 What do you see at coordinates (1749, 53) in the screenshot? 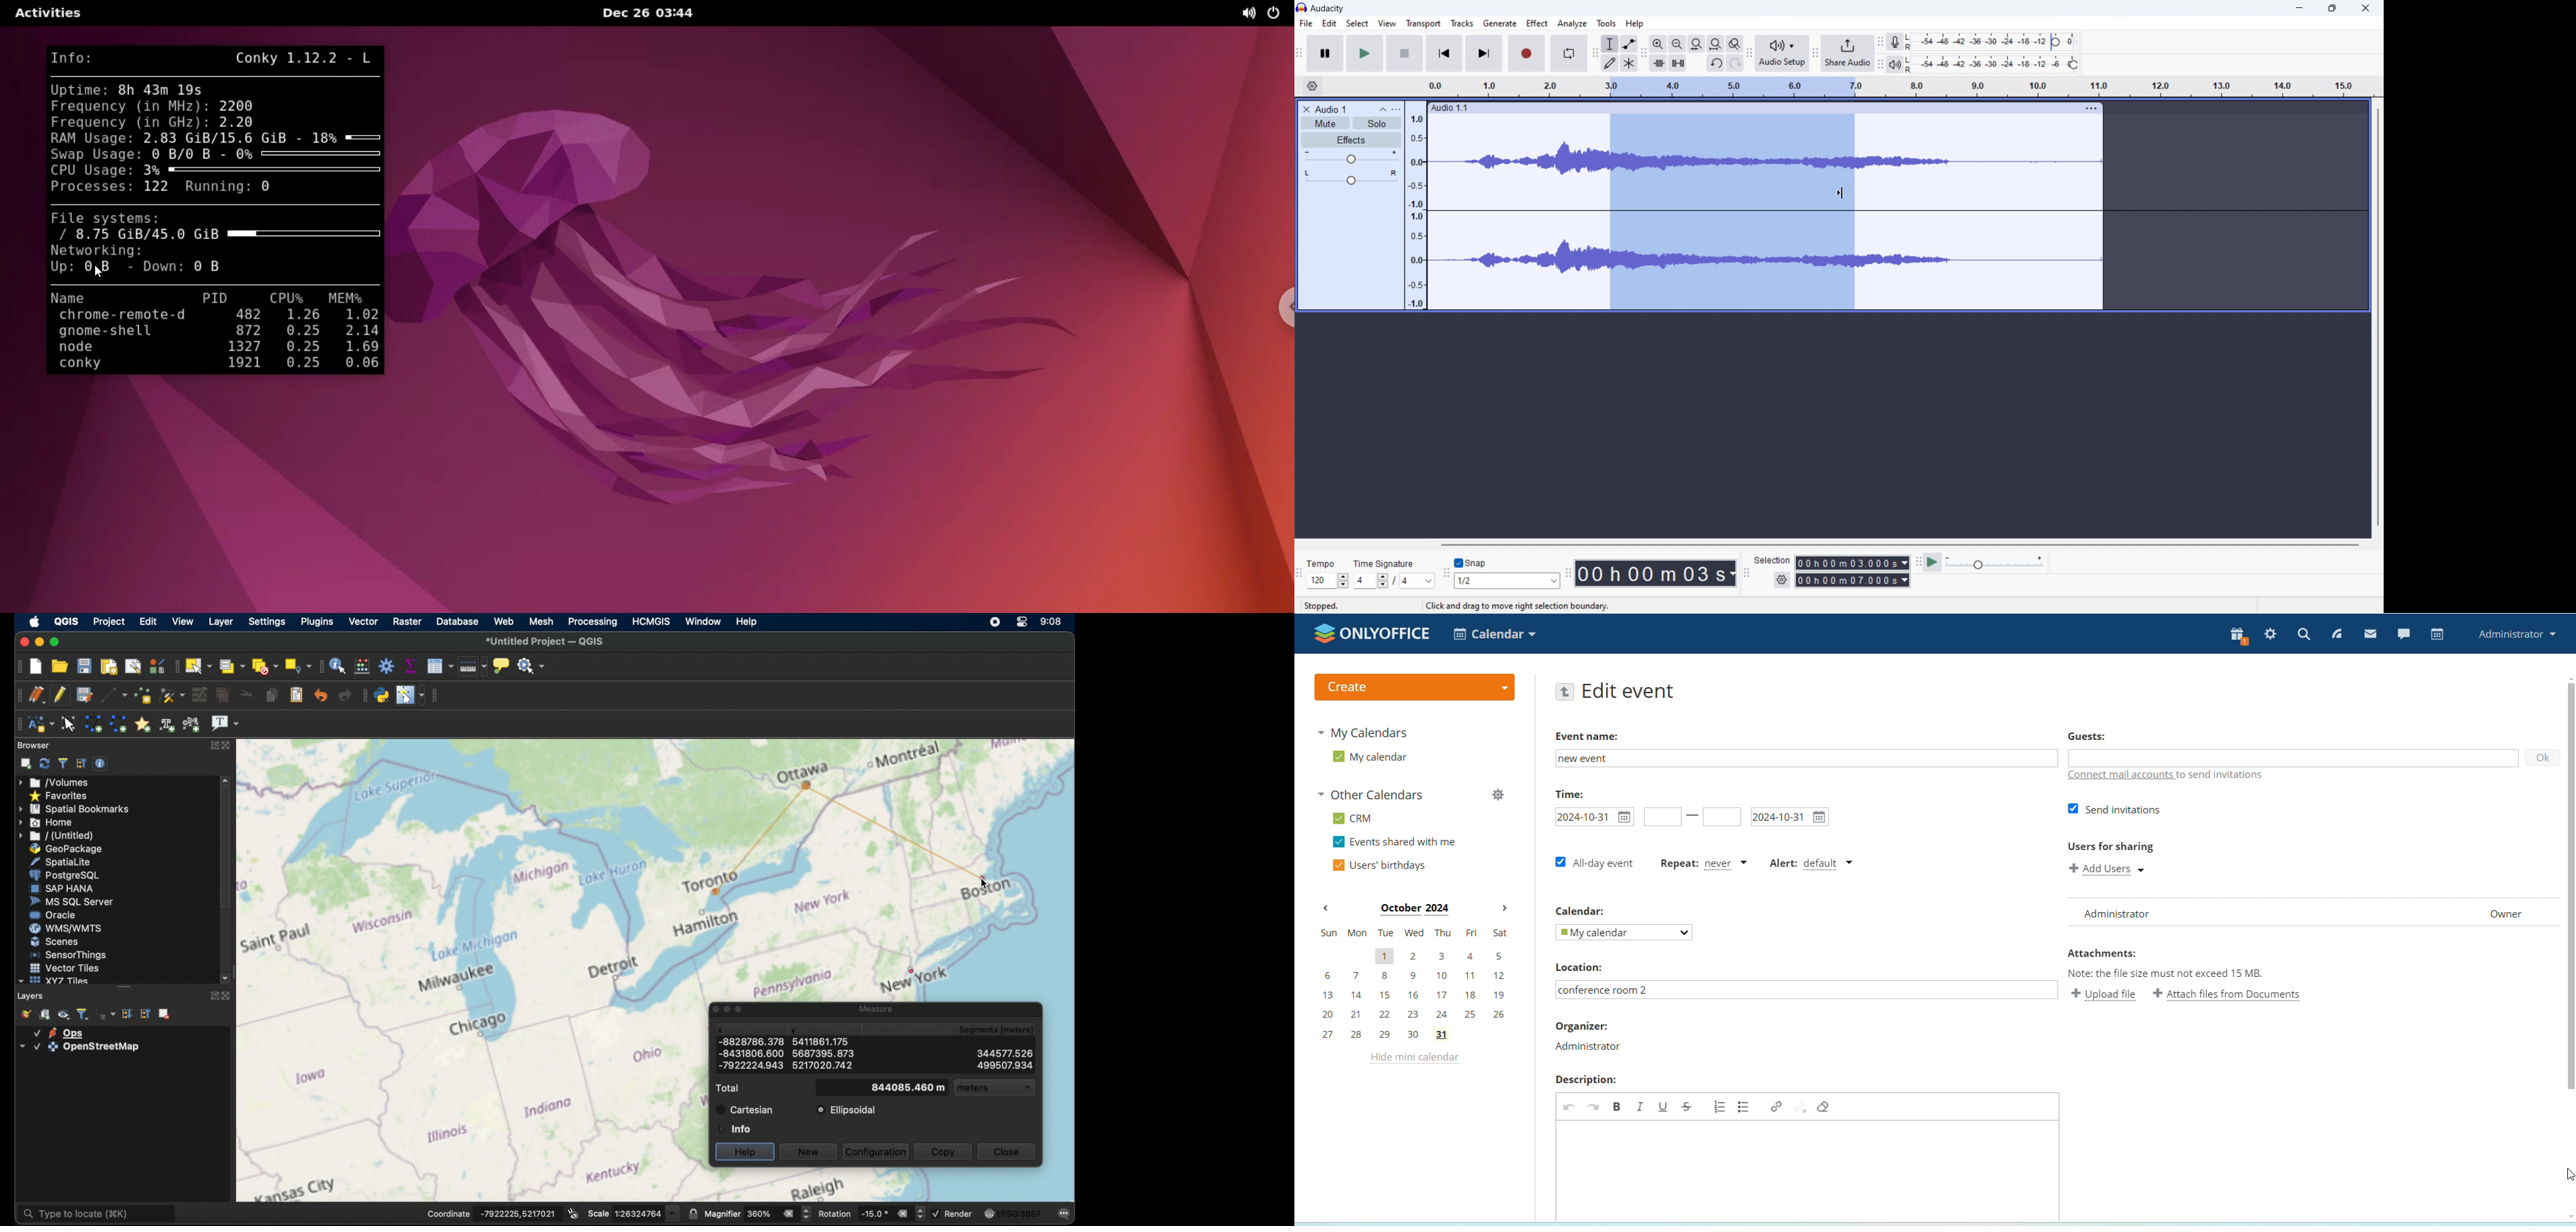
I see `audio setup toolbar` at bounding box center [1749, 53].